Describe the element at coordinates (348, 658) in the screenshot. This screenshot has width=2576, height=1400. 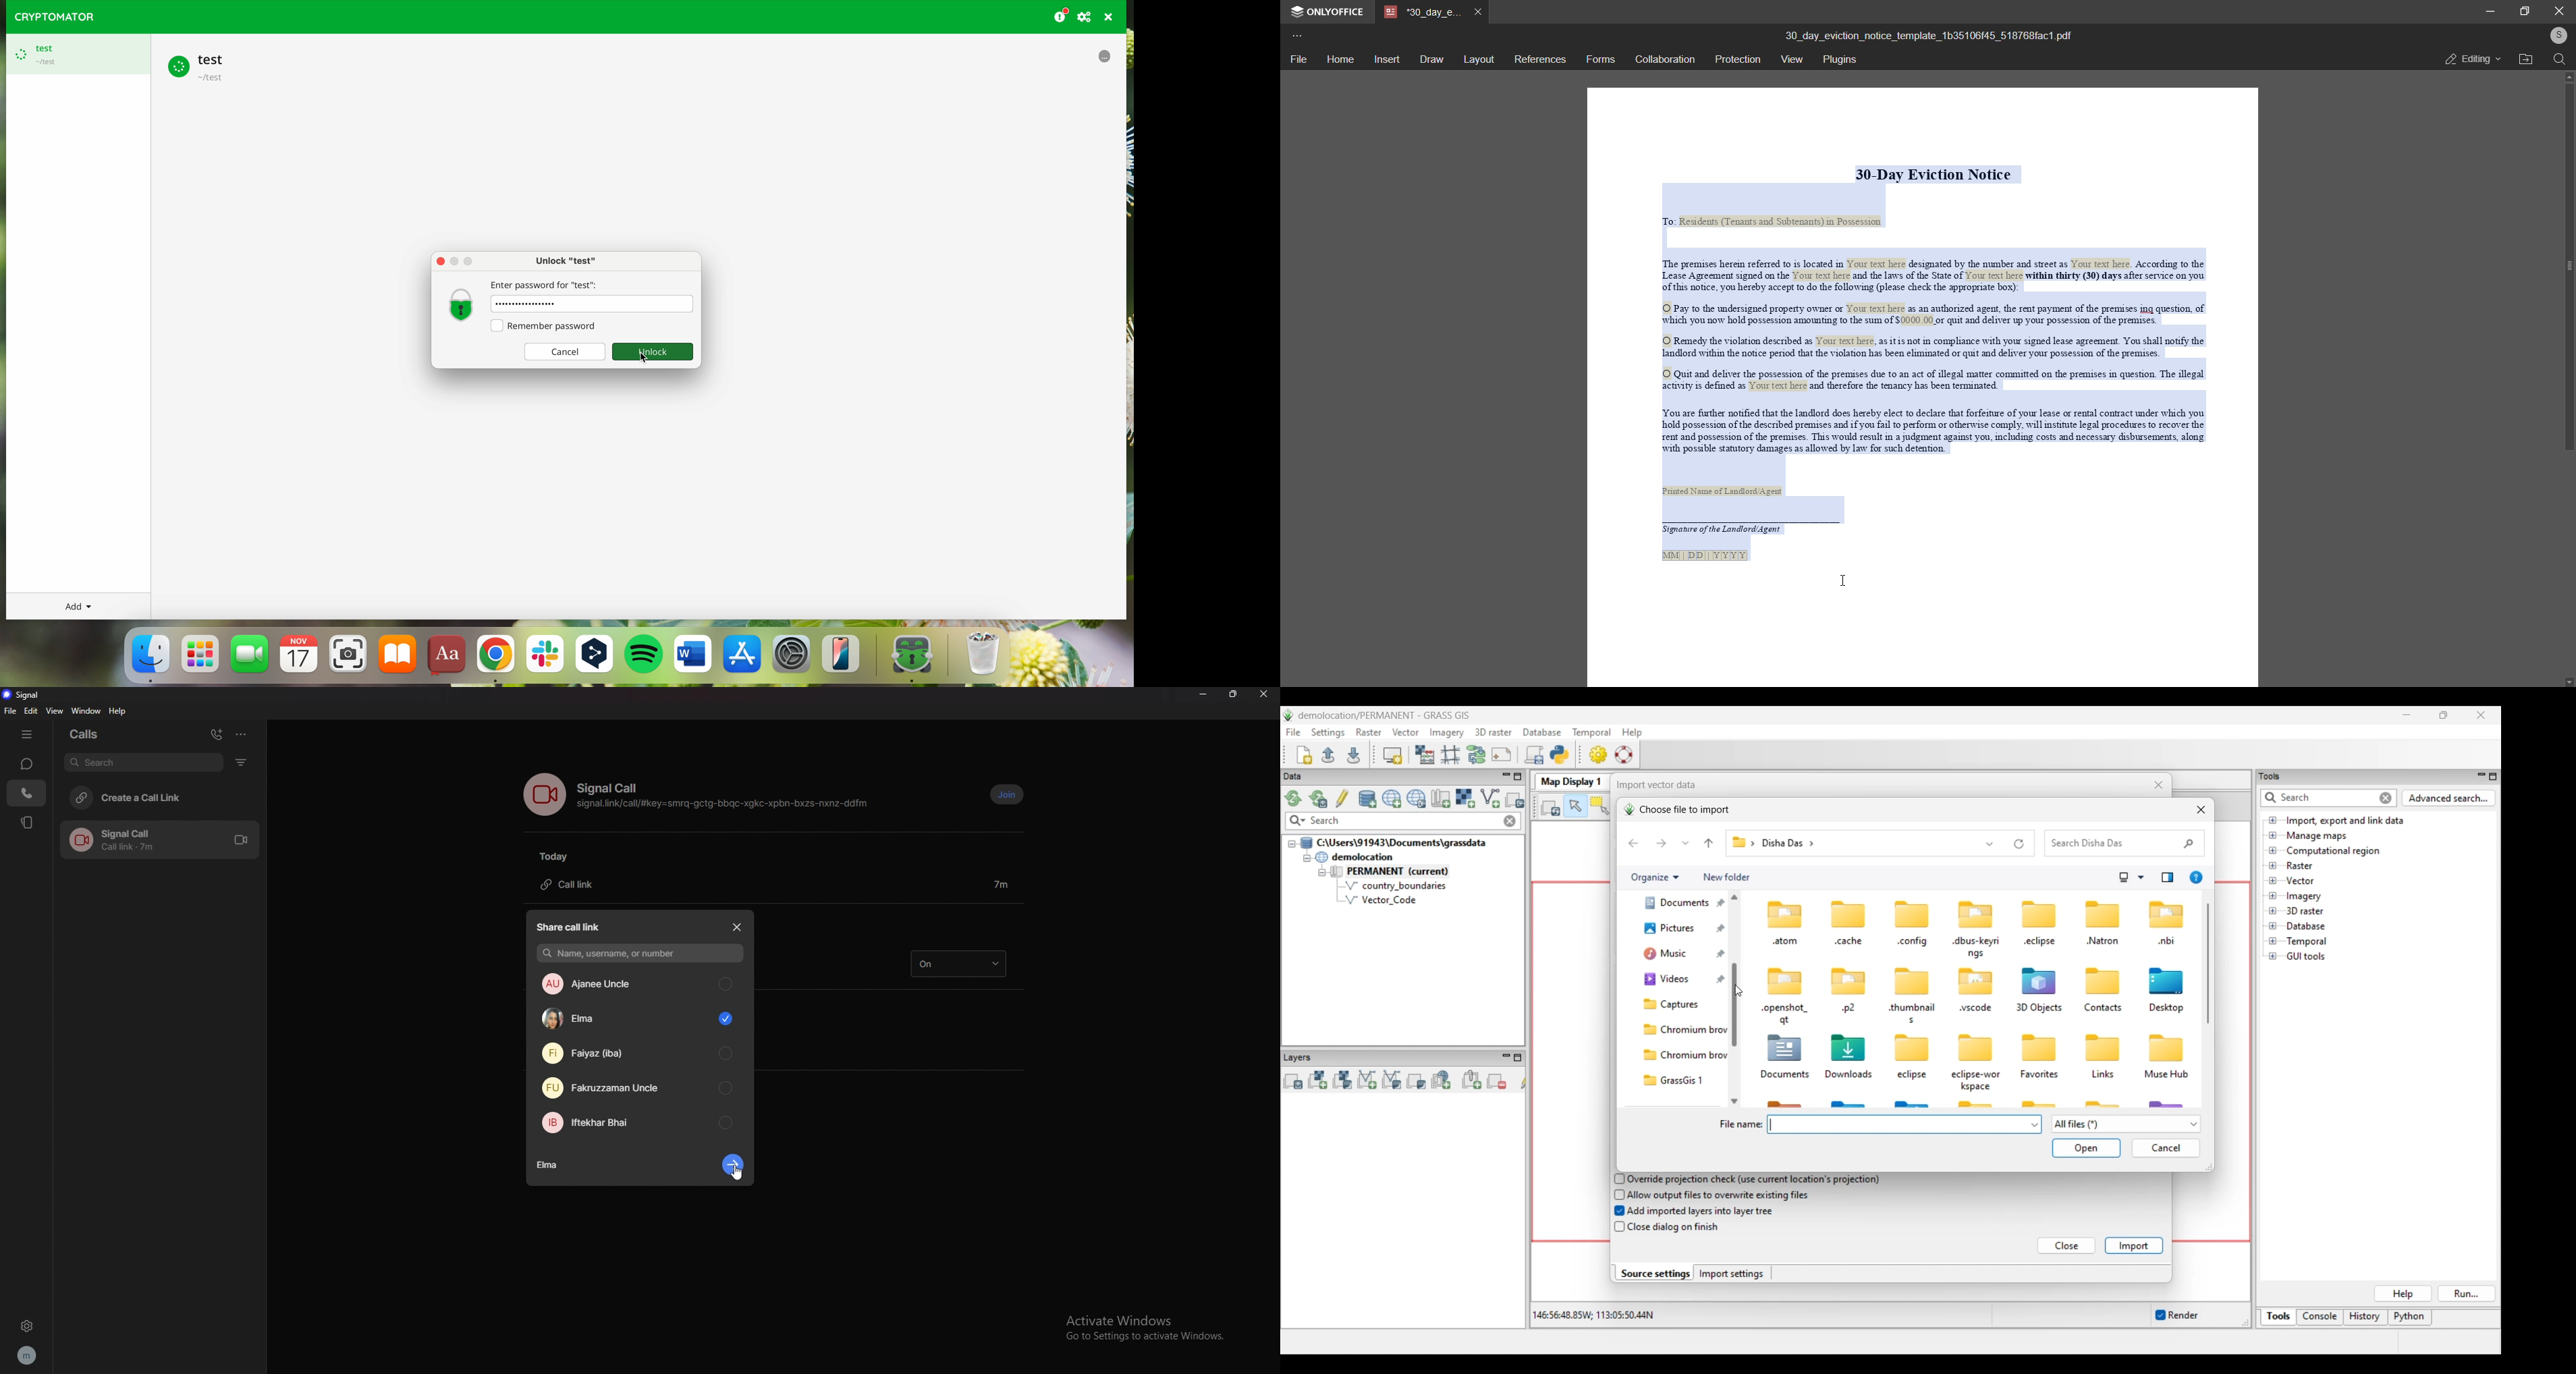
I see `screenshot` at that location.